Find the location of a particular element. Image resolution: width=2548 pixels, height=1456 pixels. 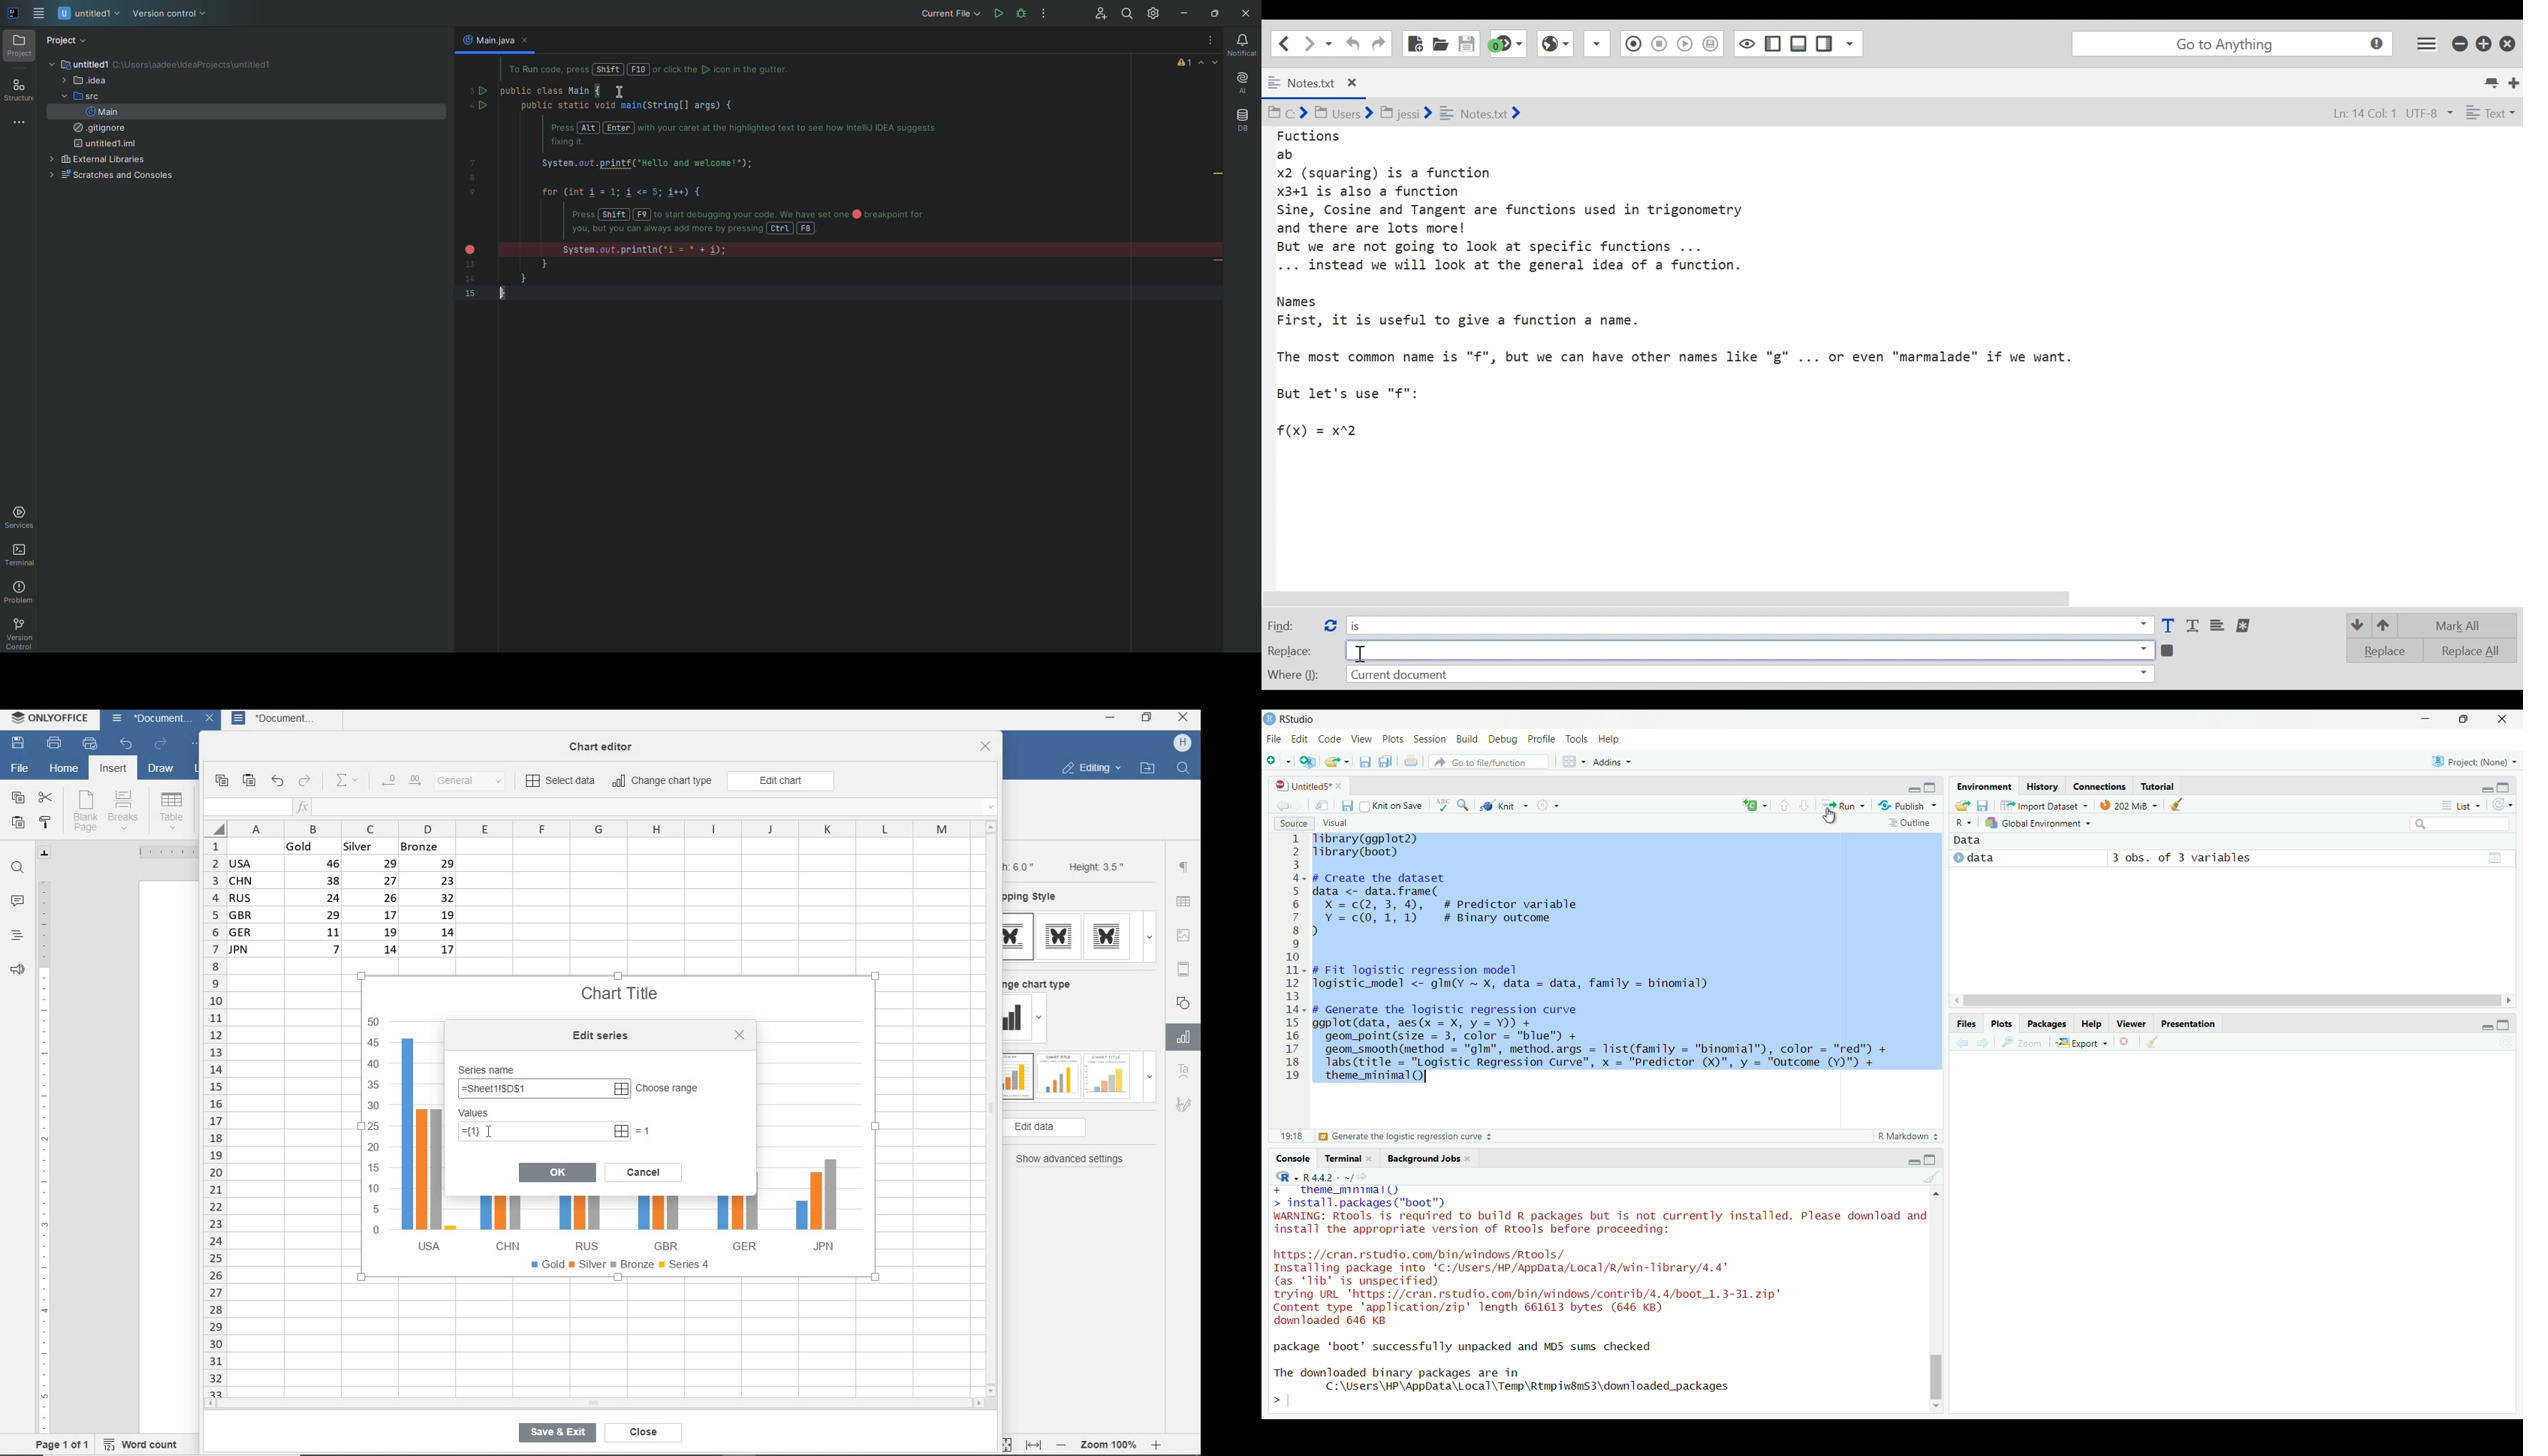

close is located at coordinates (1185, 719).